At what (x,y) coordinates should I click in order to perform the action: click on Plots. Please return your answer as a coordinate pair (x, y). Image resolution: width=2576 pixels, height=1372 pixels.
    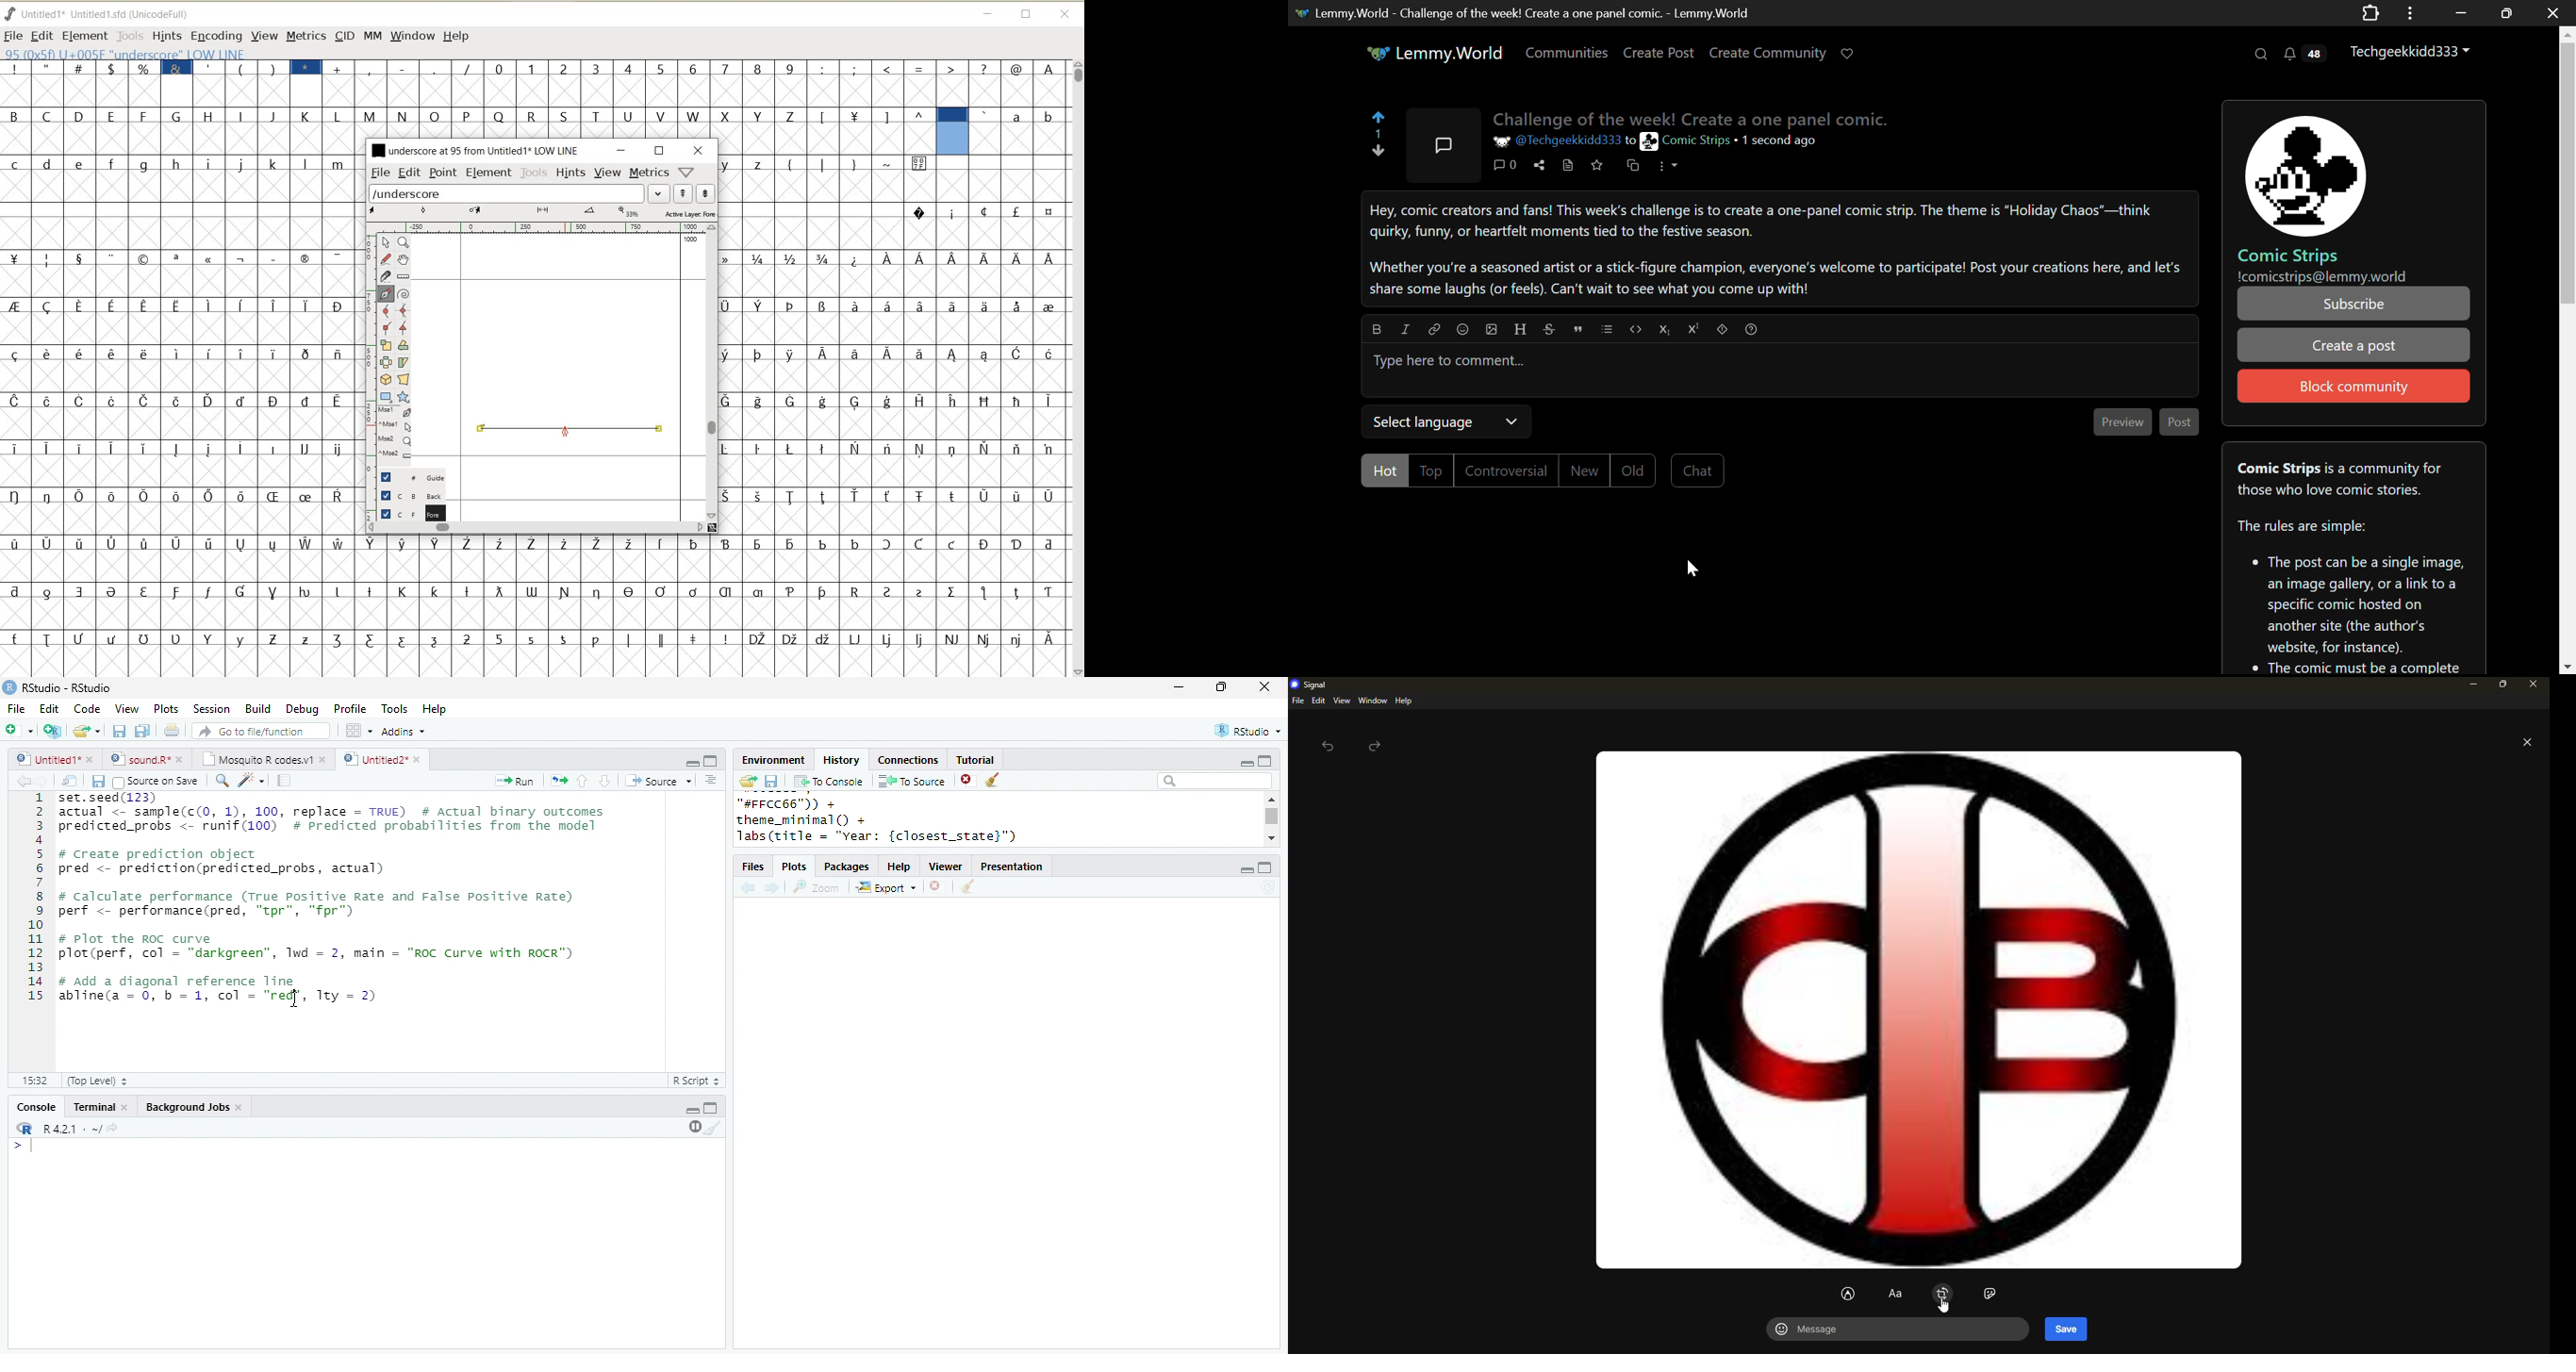
    Looking at the image, I should click on (796, 867).